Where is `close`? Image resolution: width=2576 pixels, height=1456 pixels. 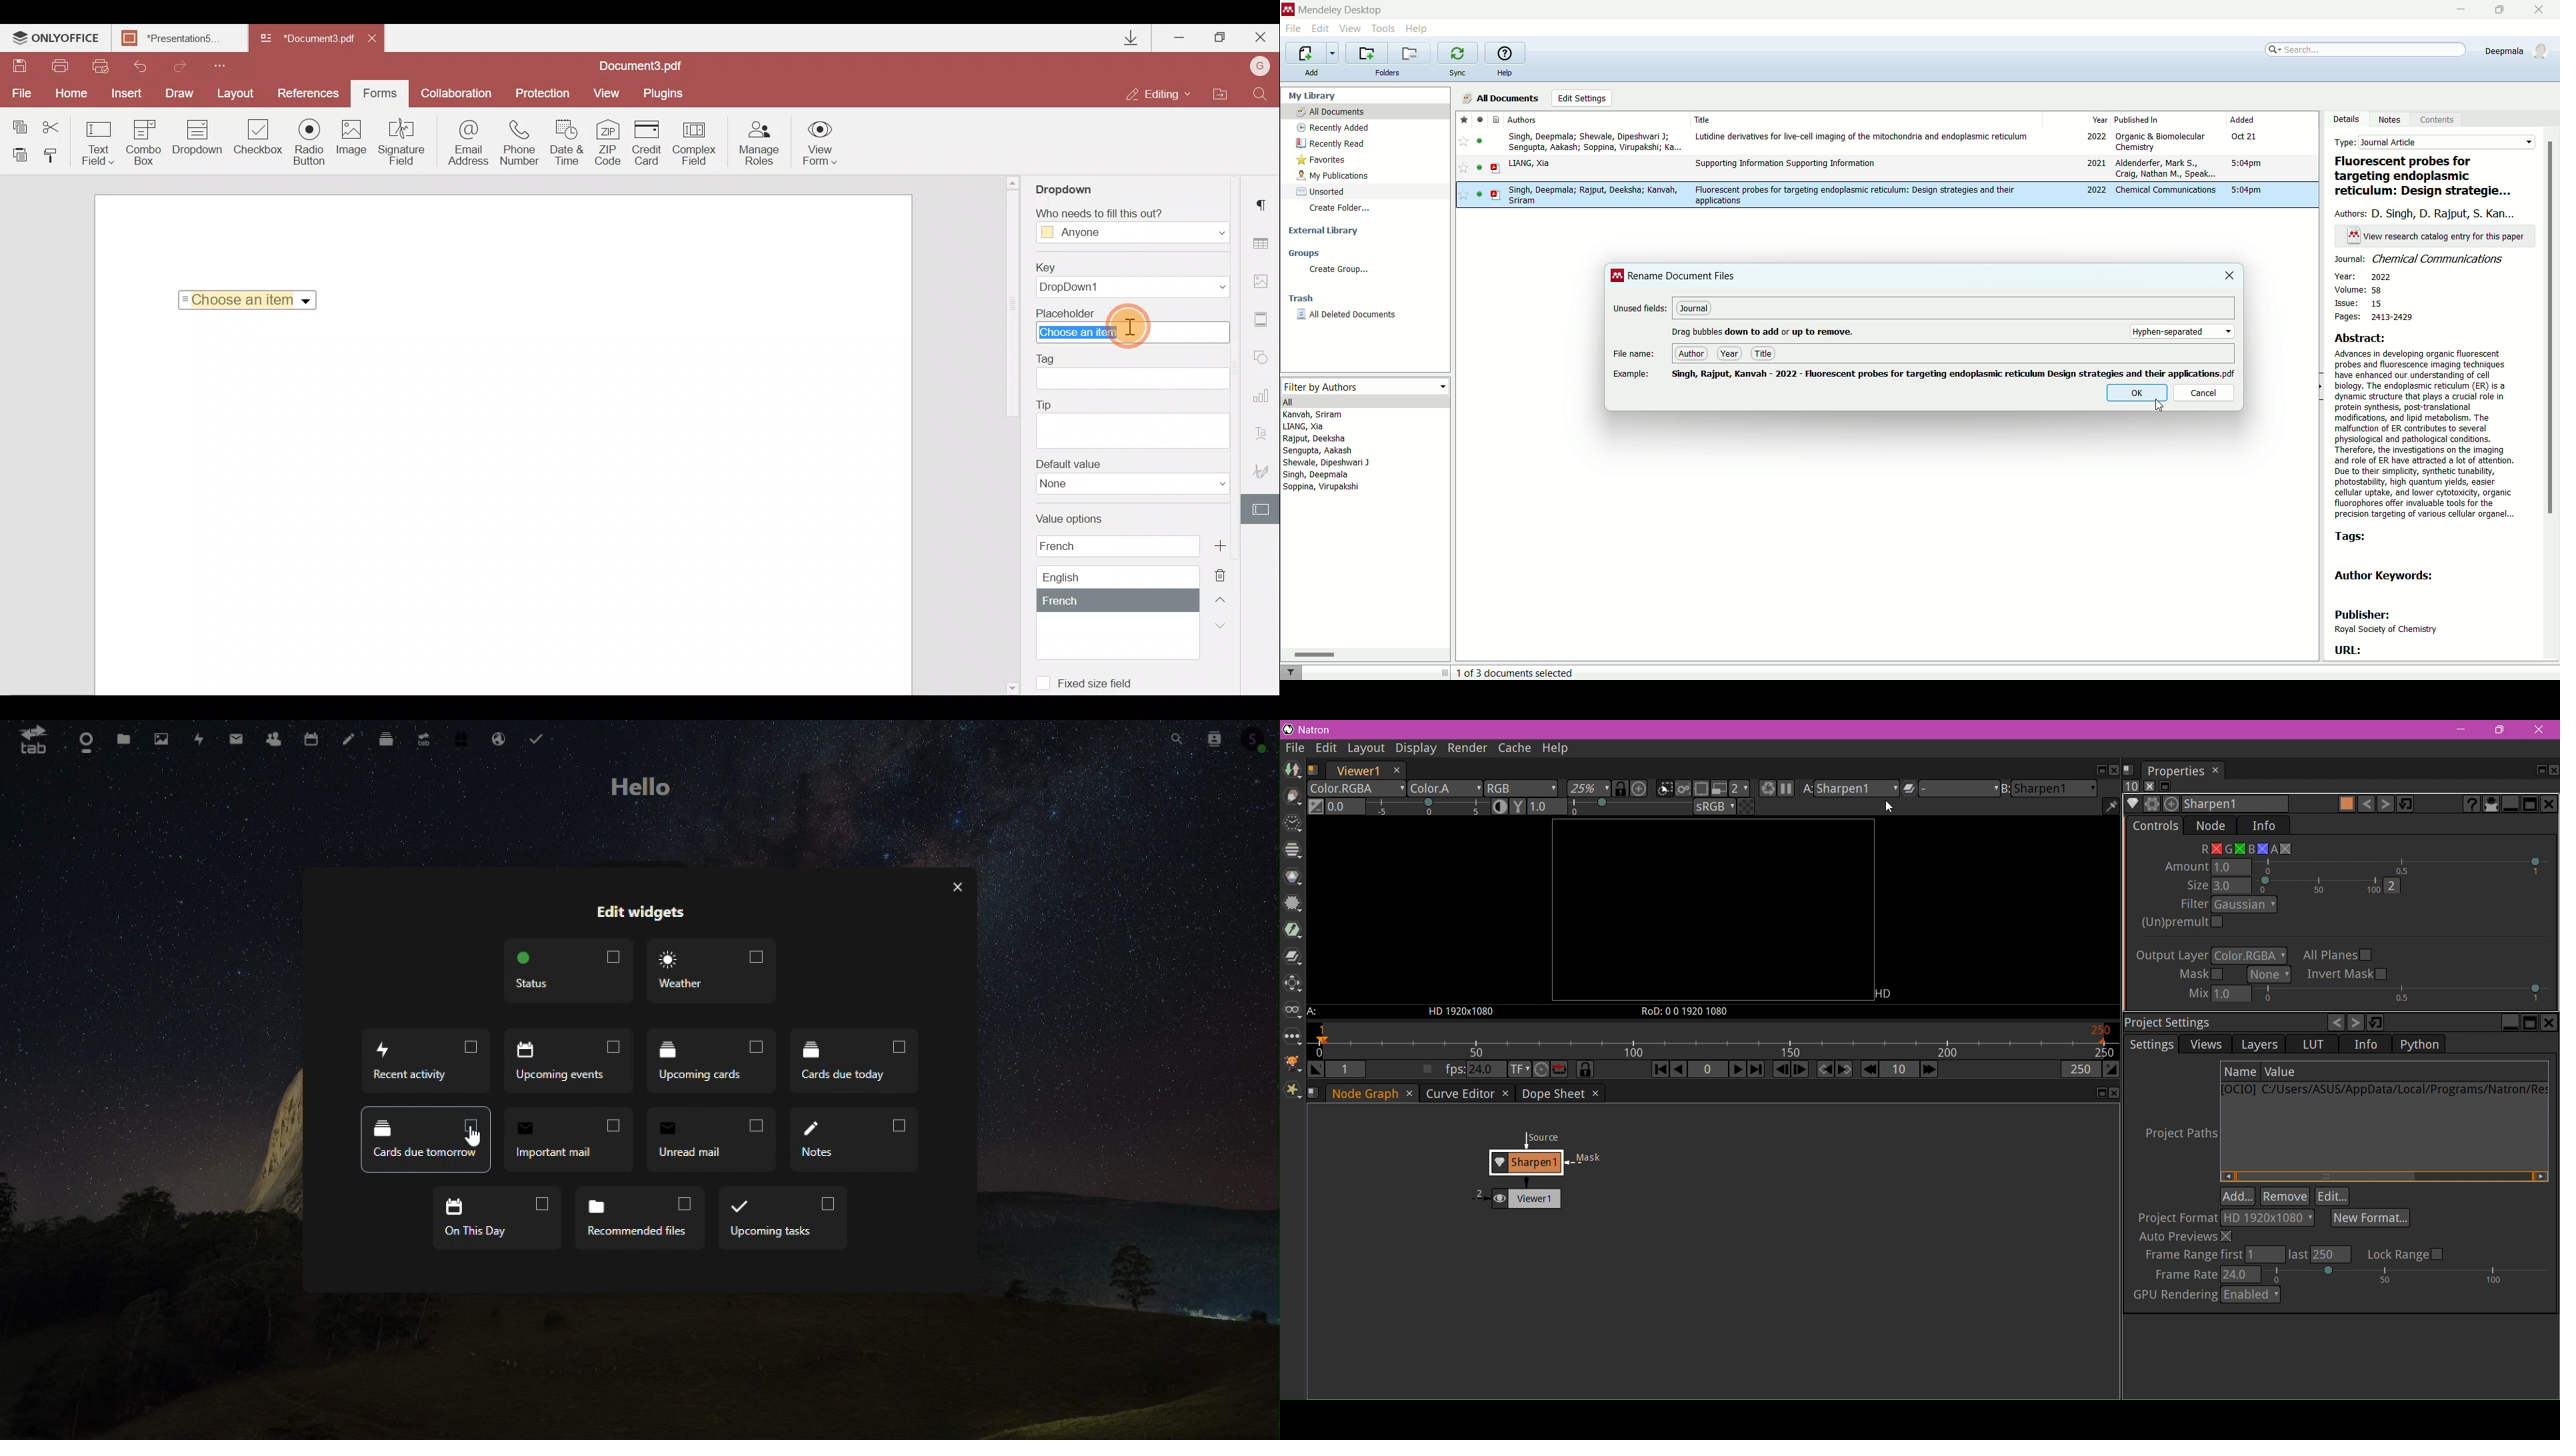
close is located at coordinates (2539, 10).